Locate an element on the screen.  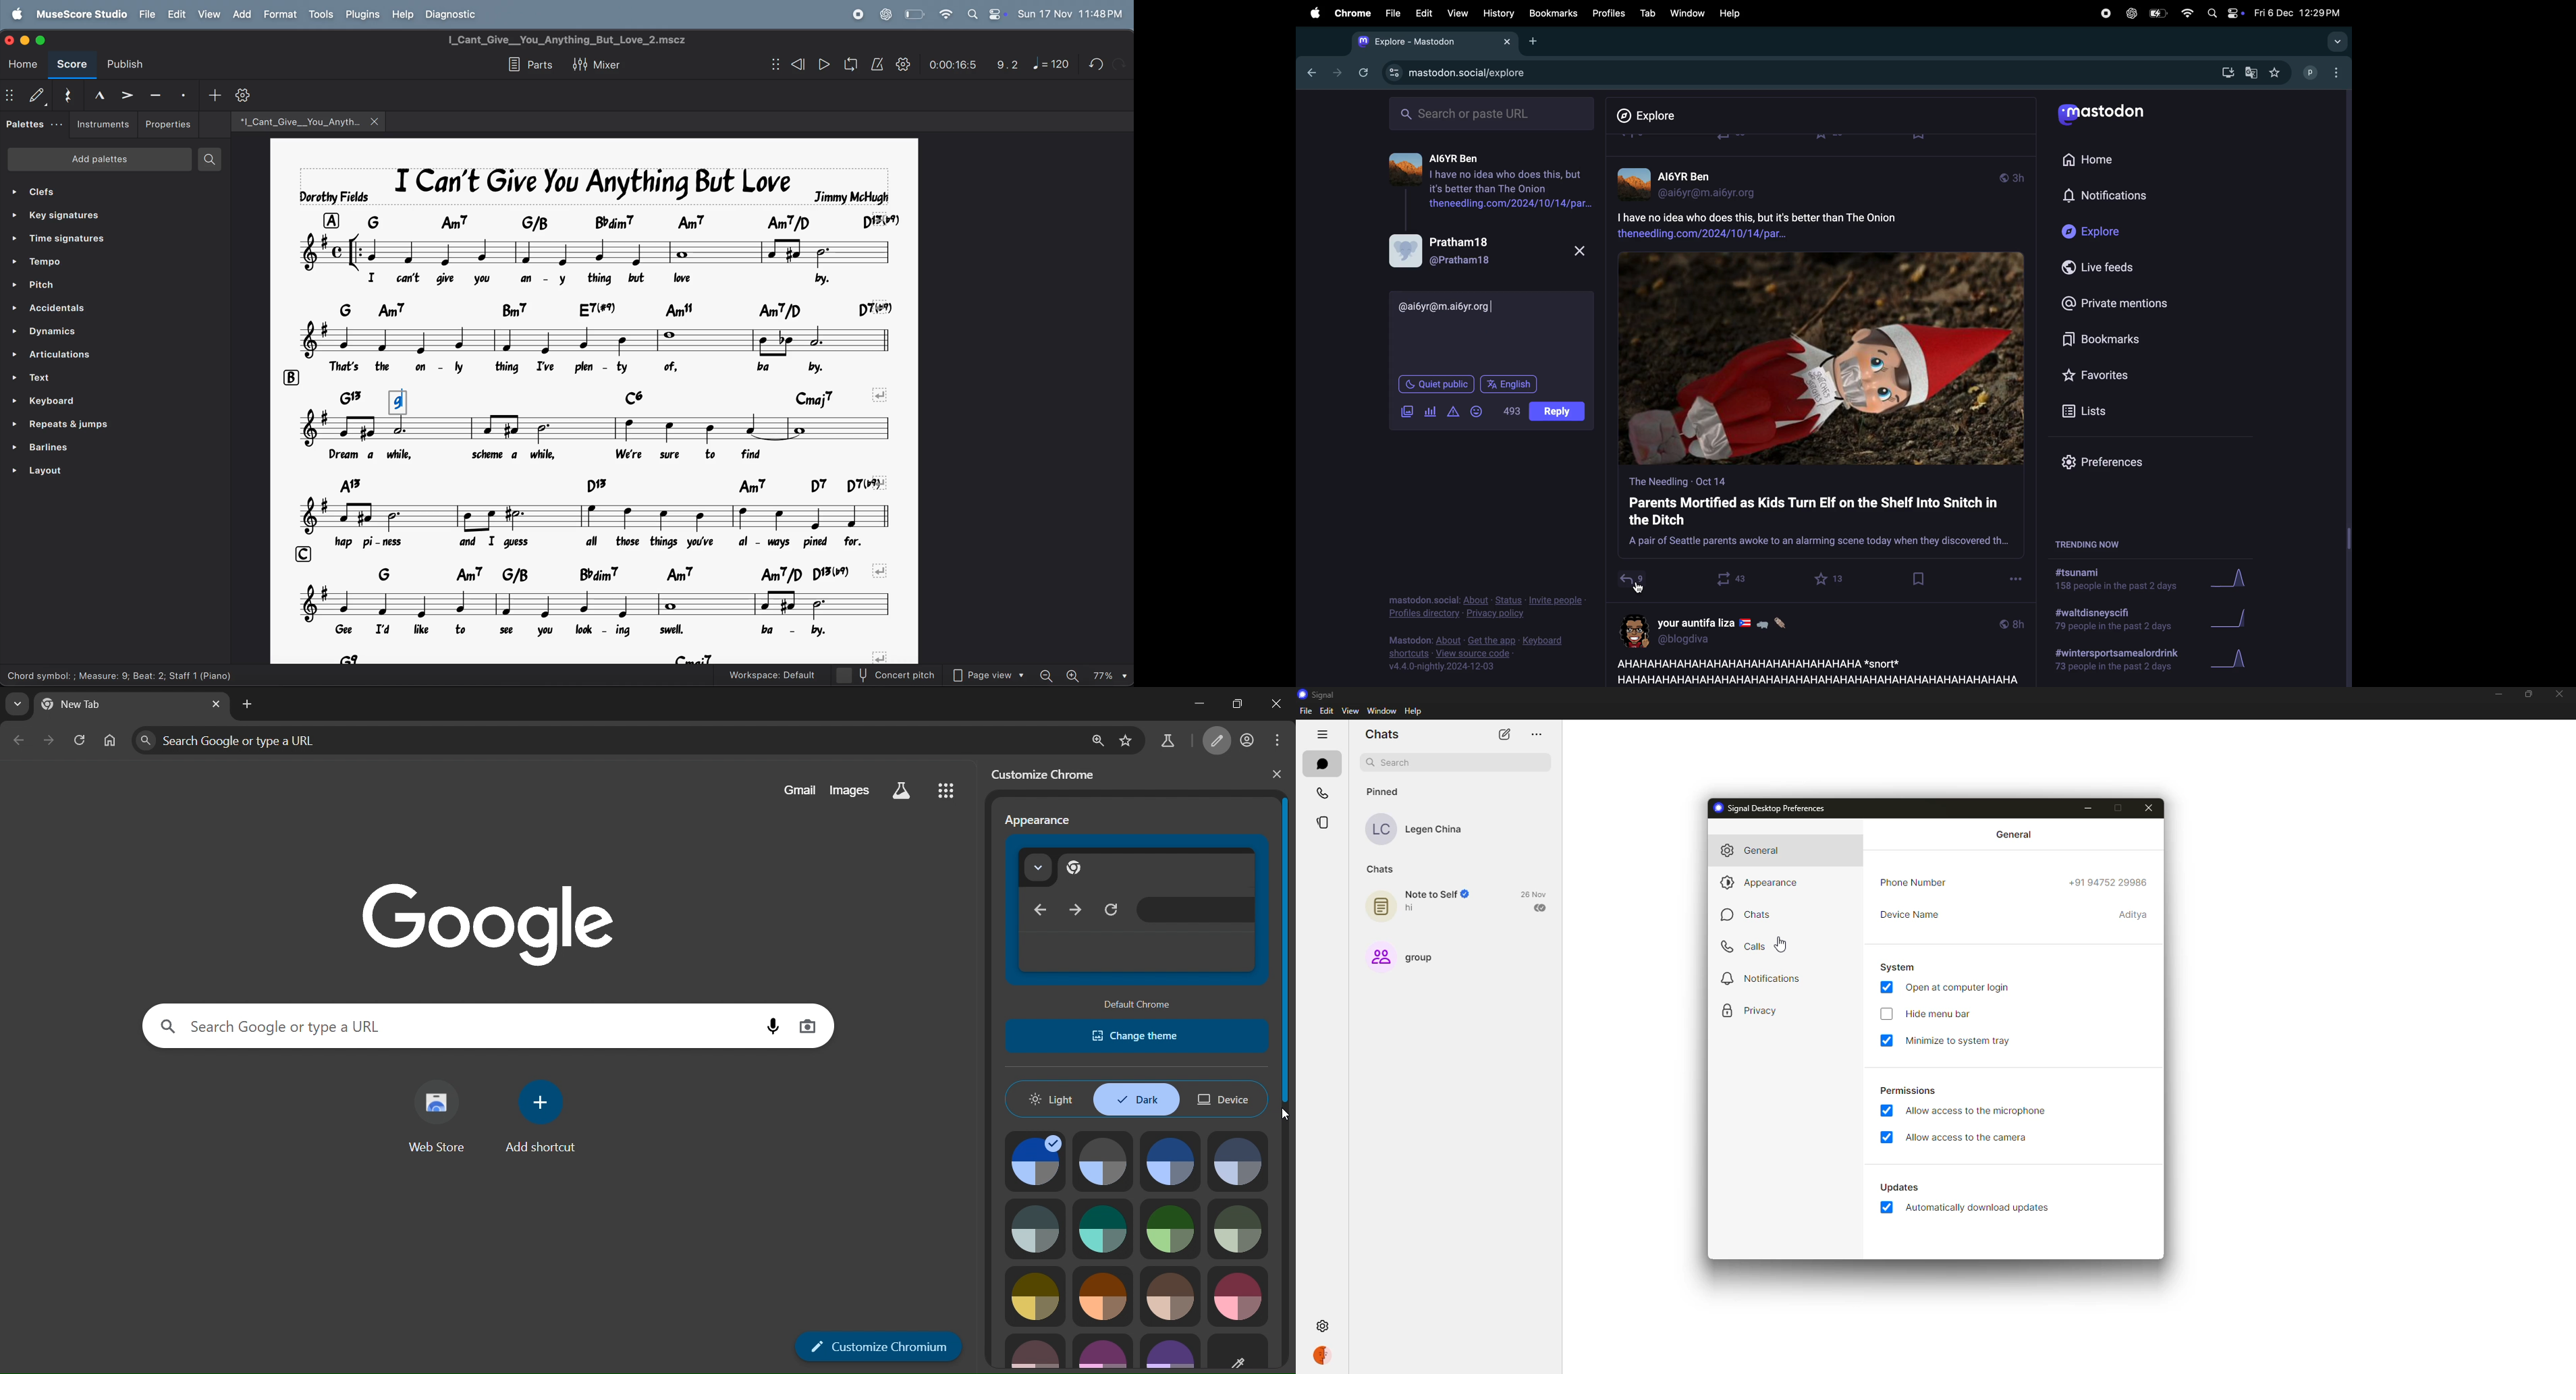
appearance preview is located at coordinates (1133, 912).